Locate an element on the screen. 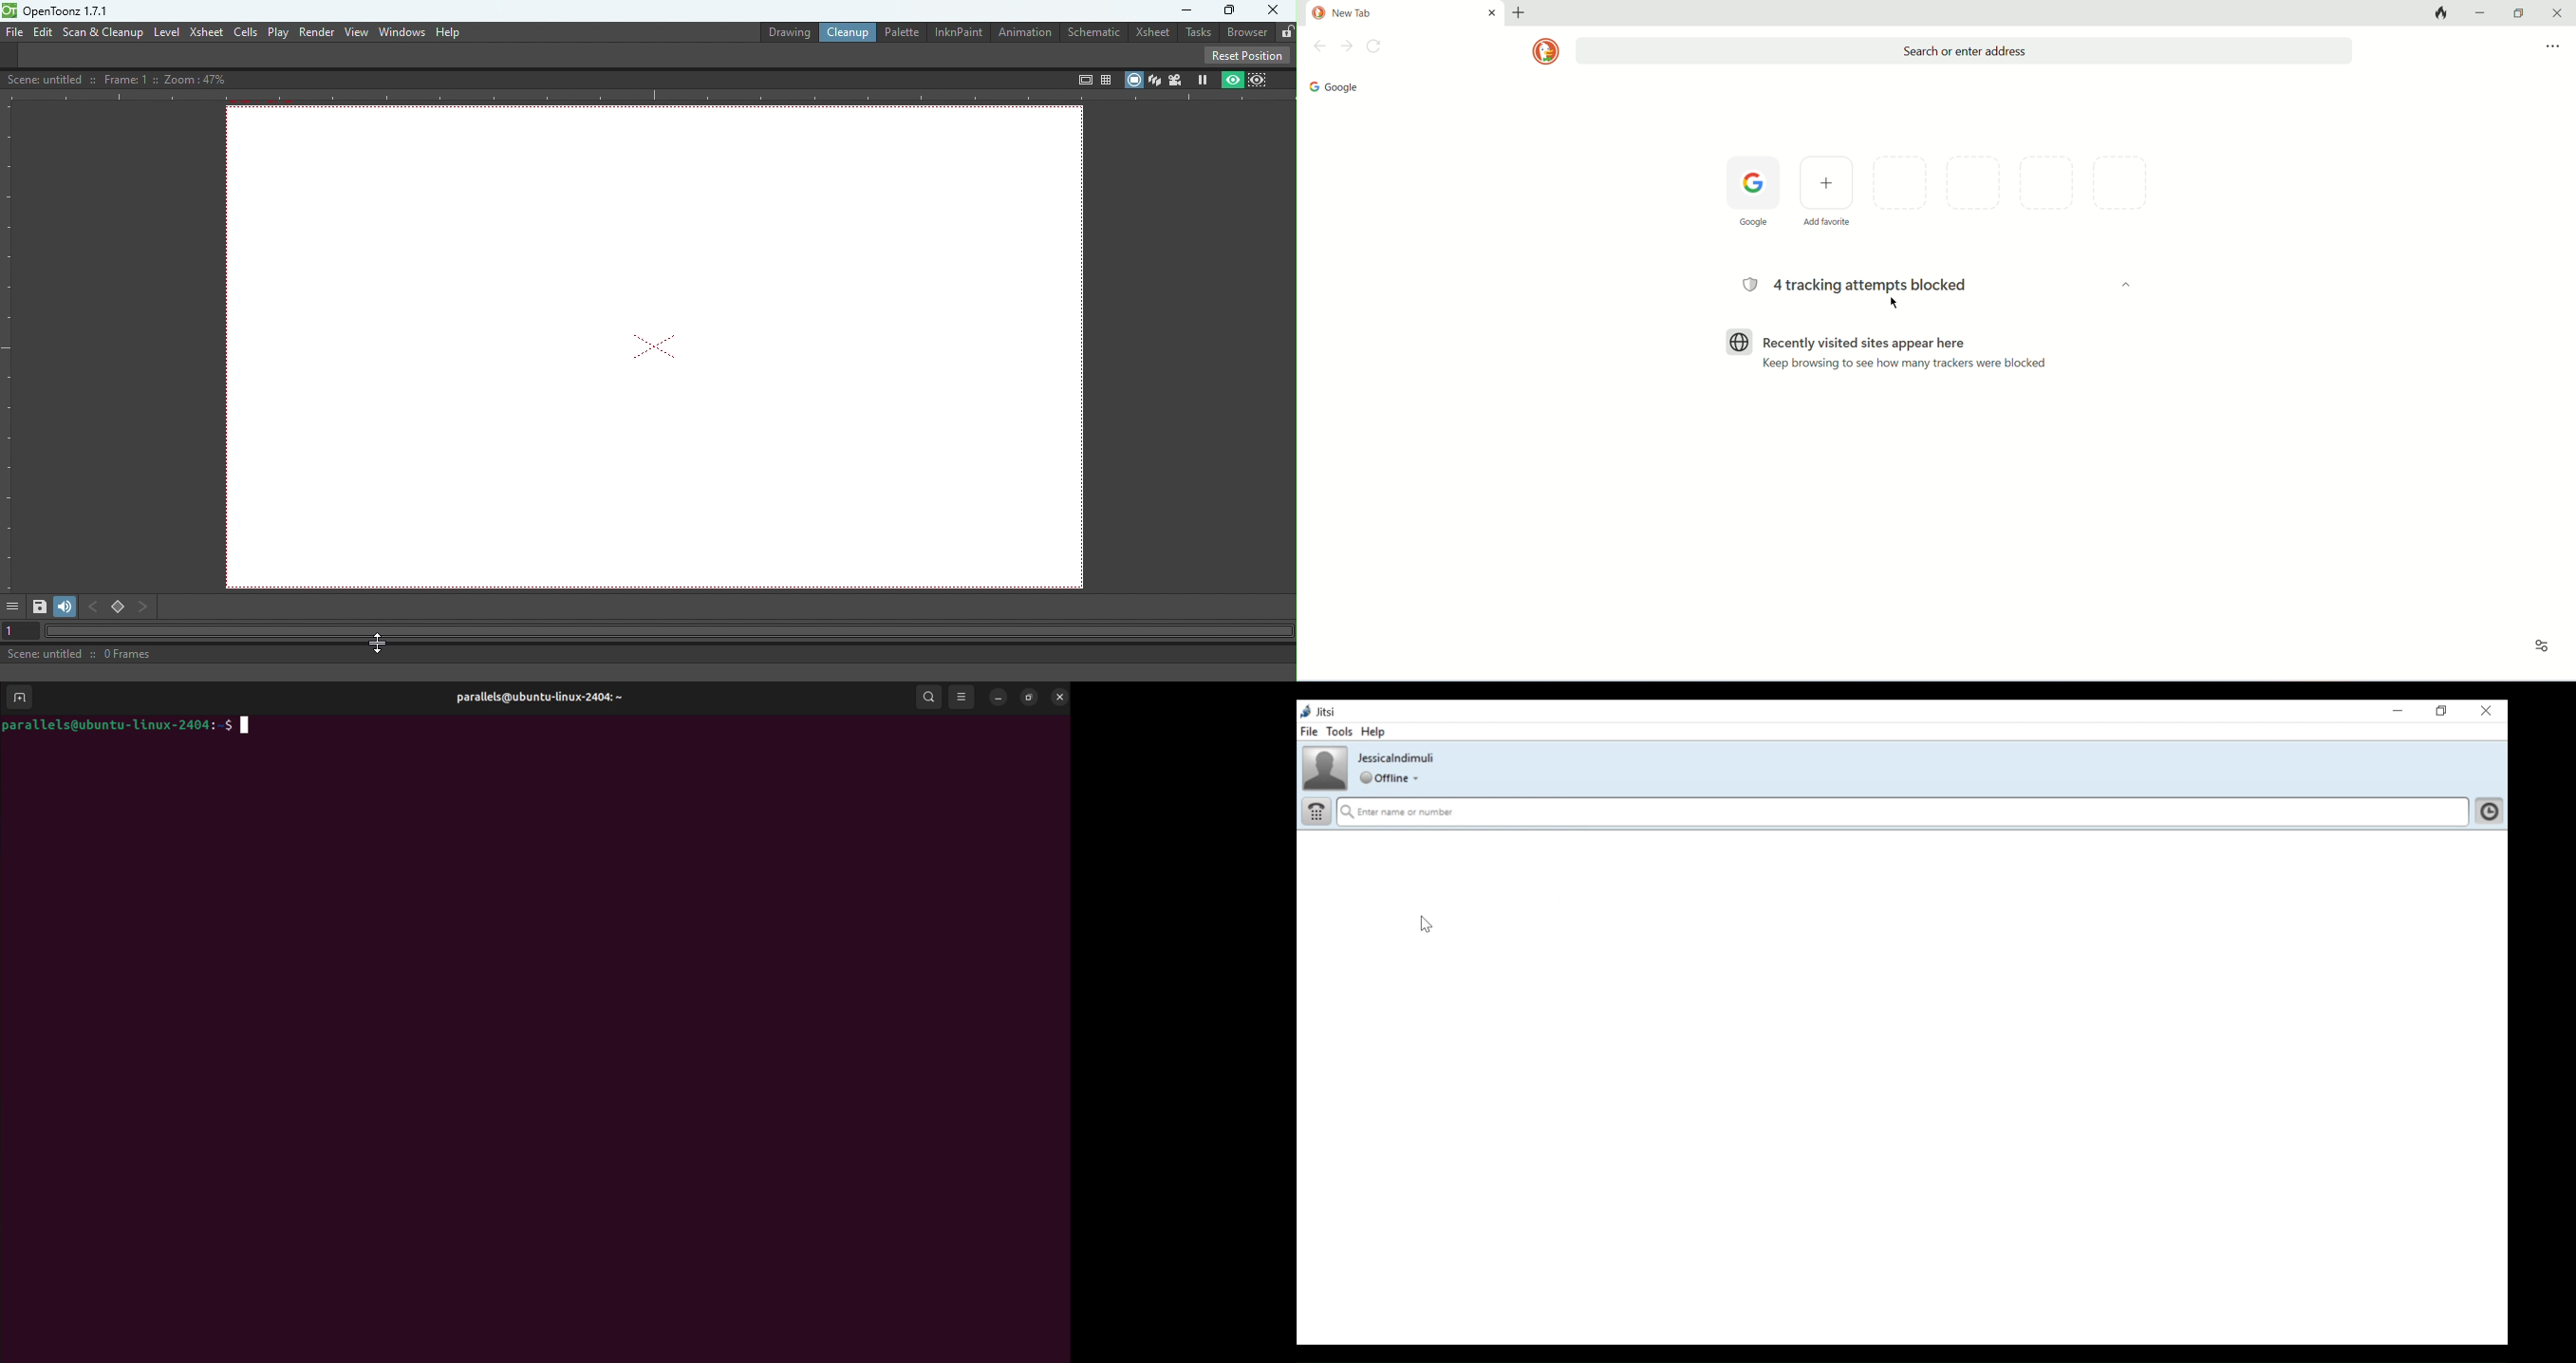  Next key is located at coordinates (144, 607).